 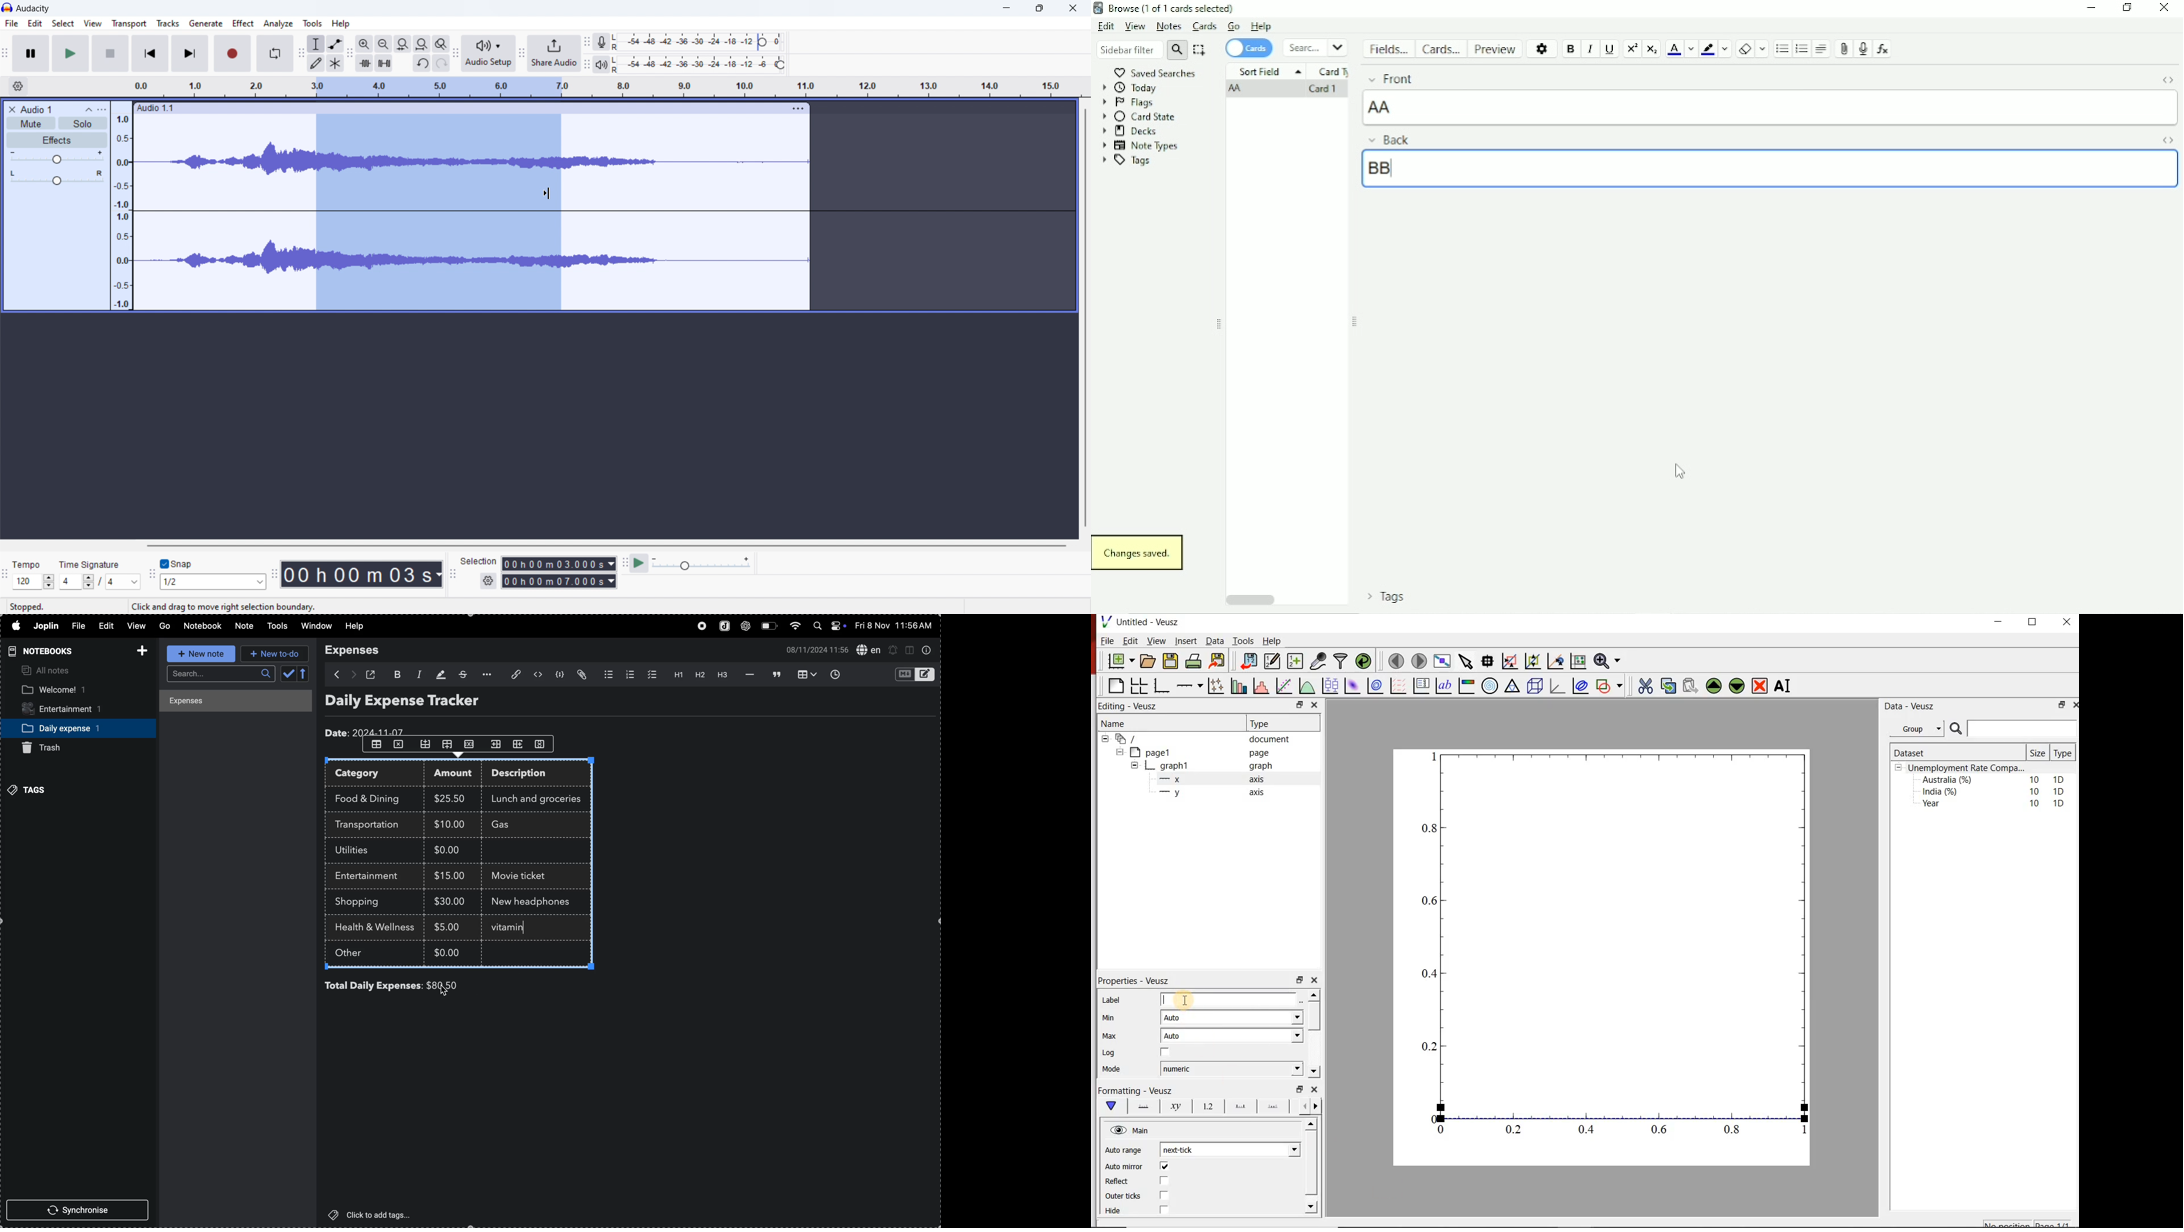 I want to click on daily expense notebook, so click(x=72, y=728).